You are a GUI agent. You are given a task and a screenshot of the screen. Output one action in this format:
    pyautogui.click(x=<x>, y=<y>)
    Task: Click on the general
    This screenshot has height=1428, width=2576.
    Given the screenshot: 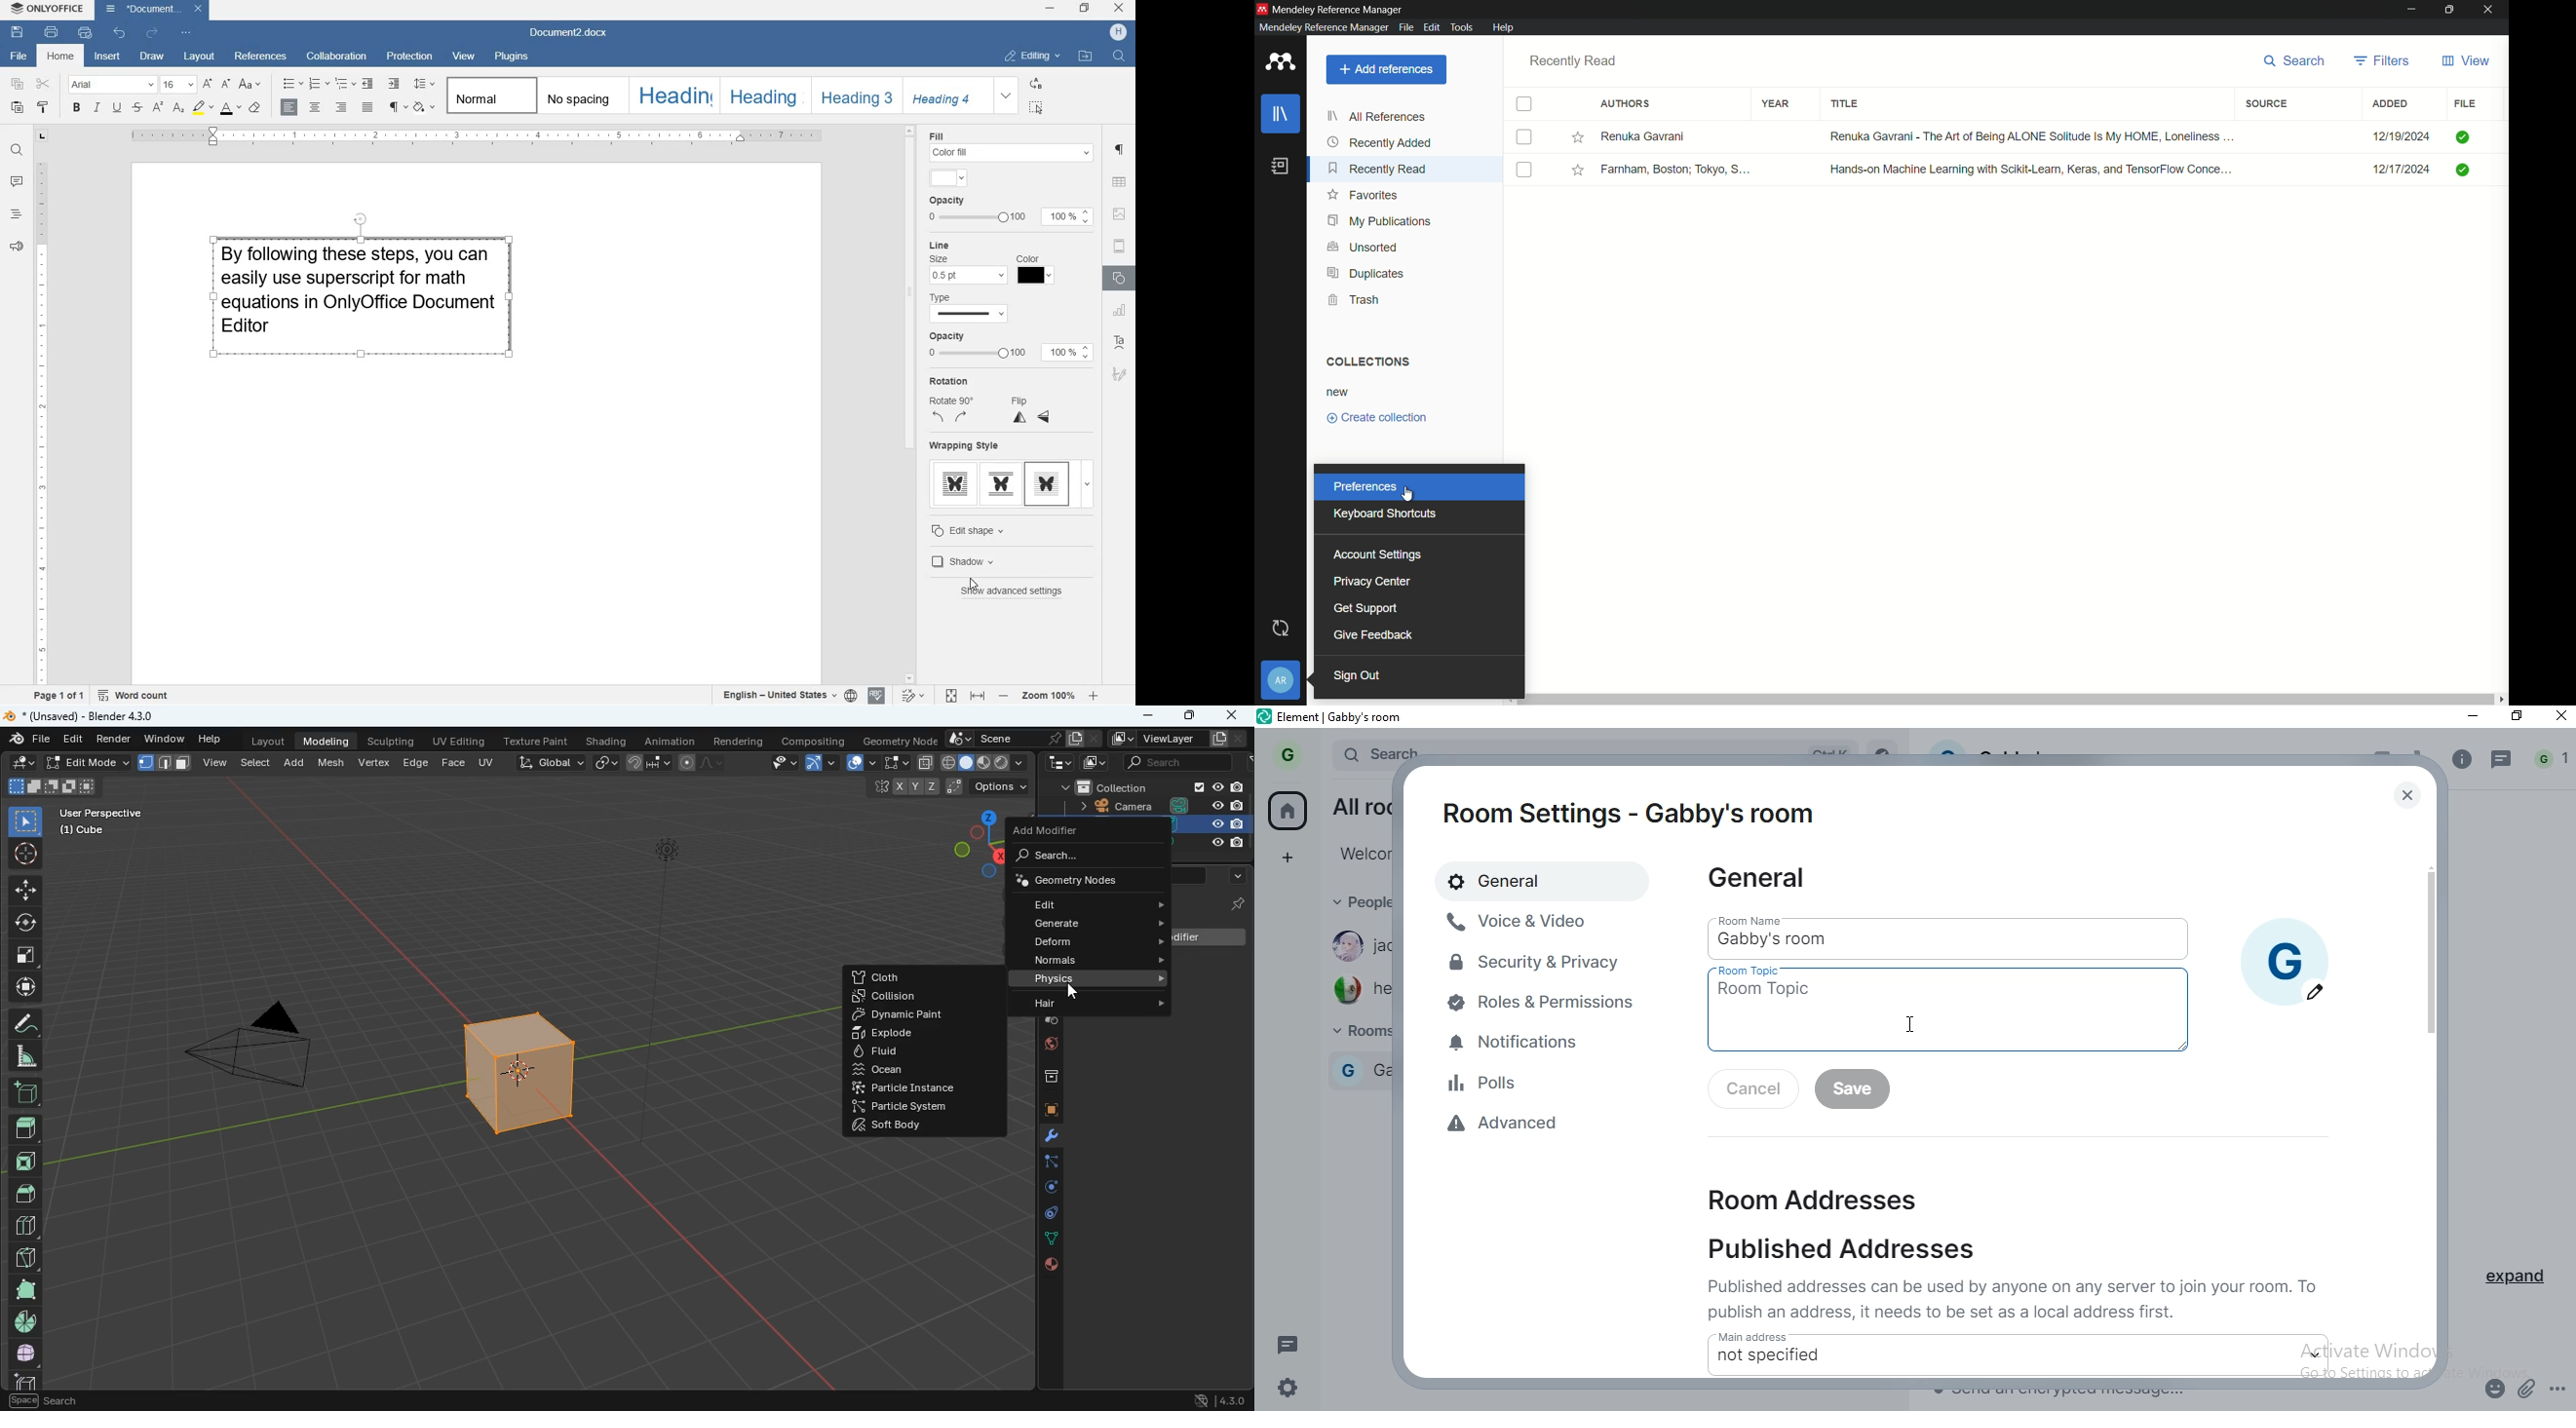 What is the action you would take?
    pyautogui.click(x=1765, y=883)
    